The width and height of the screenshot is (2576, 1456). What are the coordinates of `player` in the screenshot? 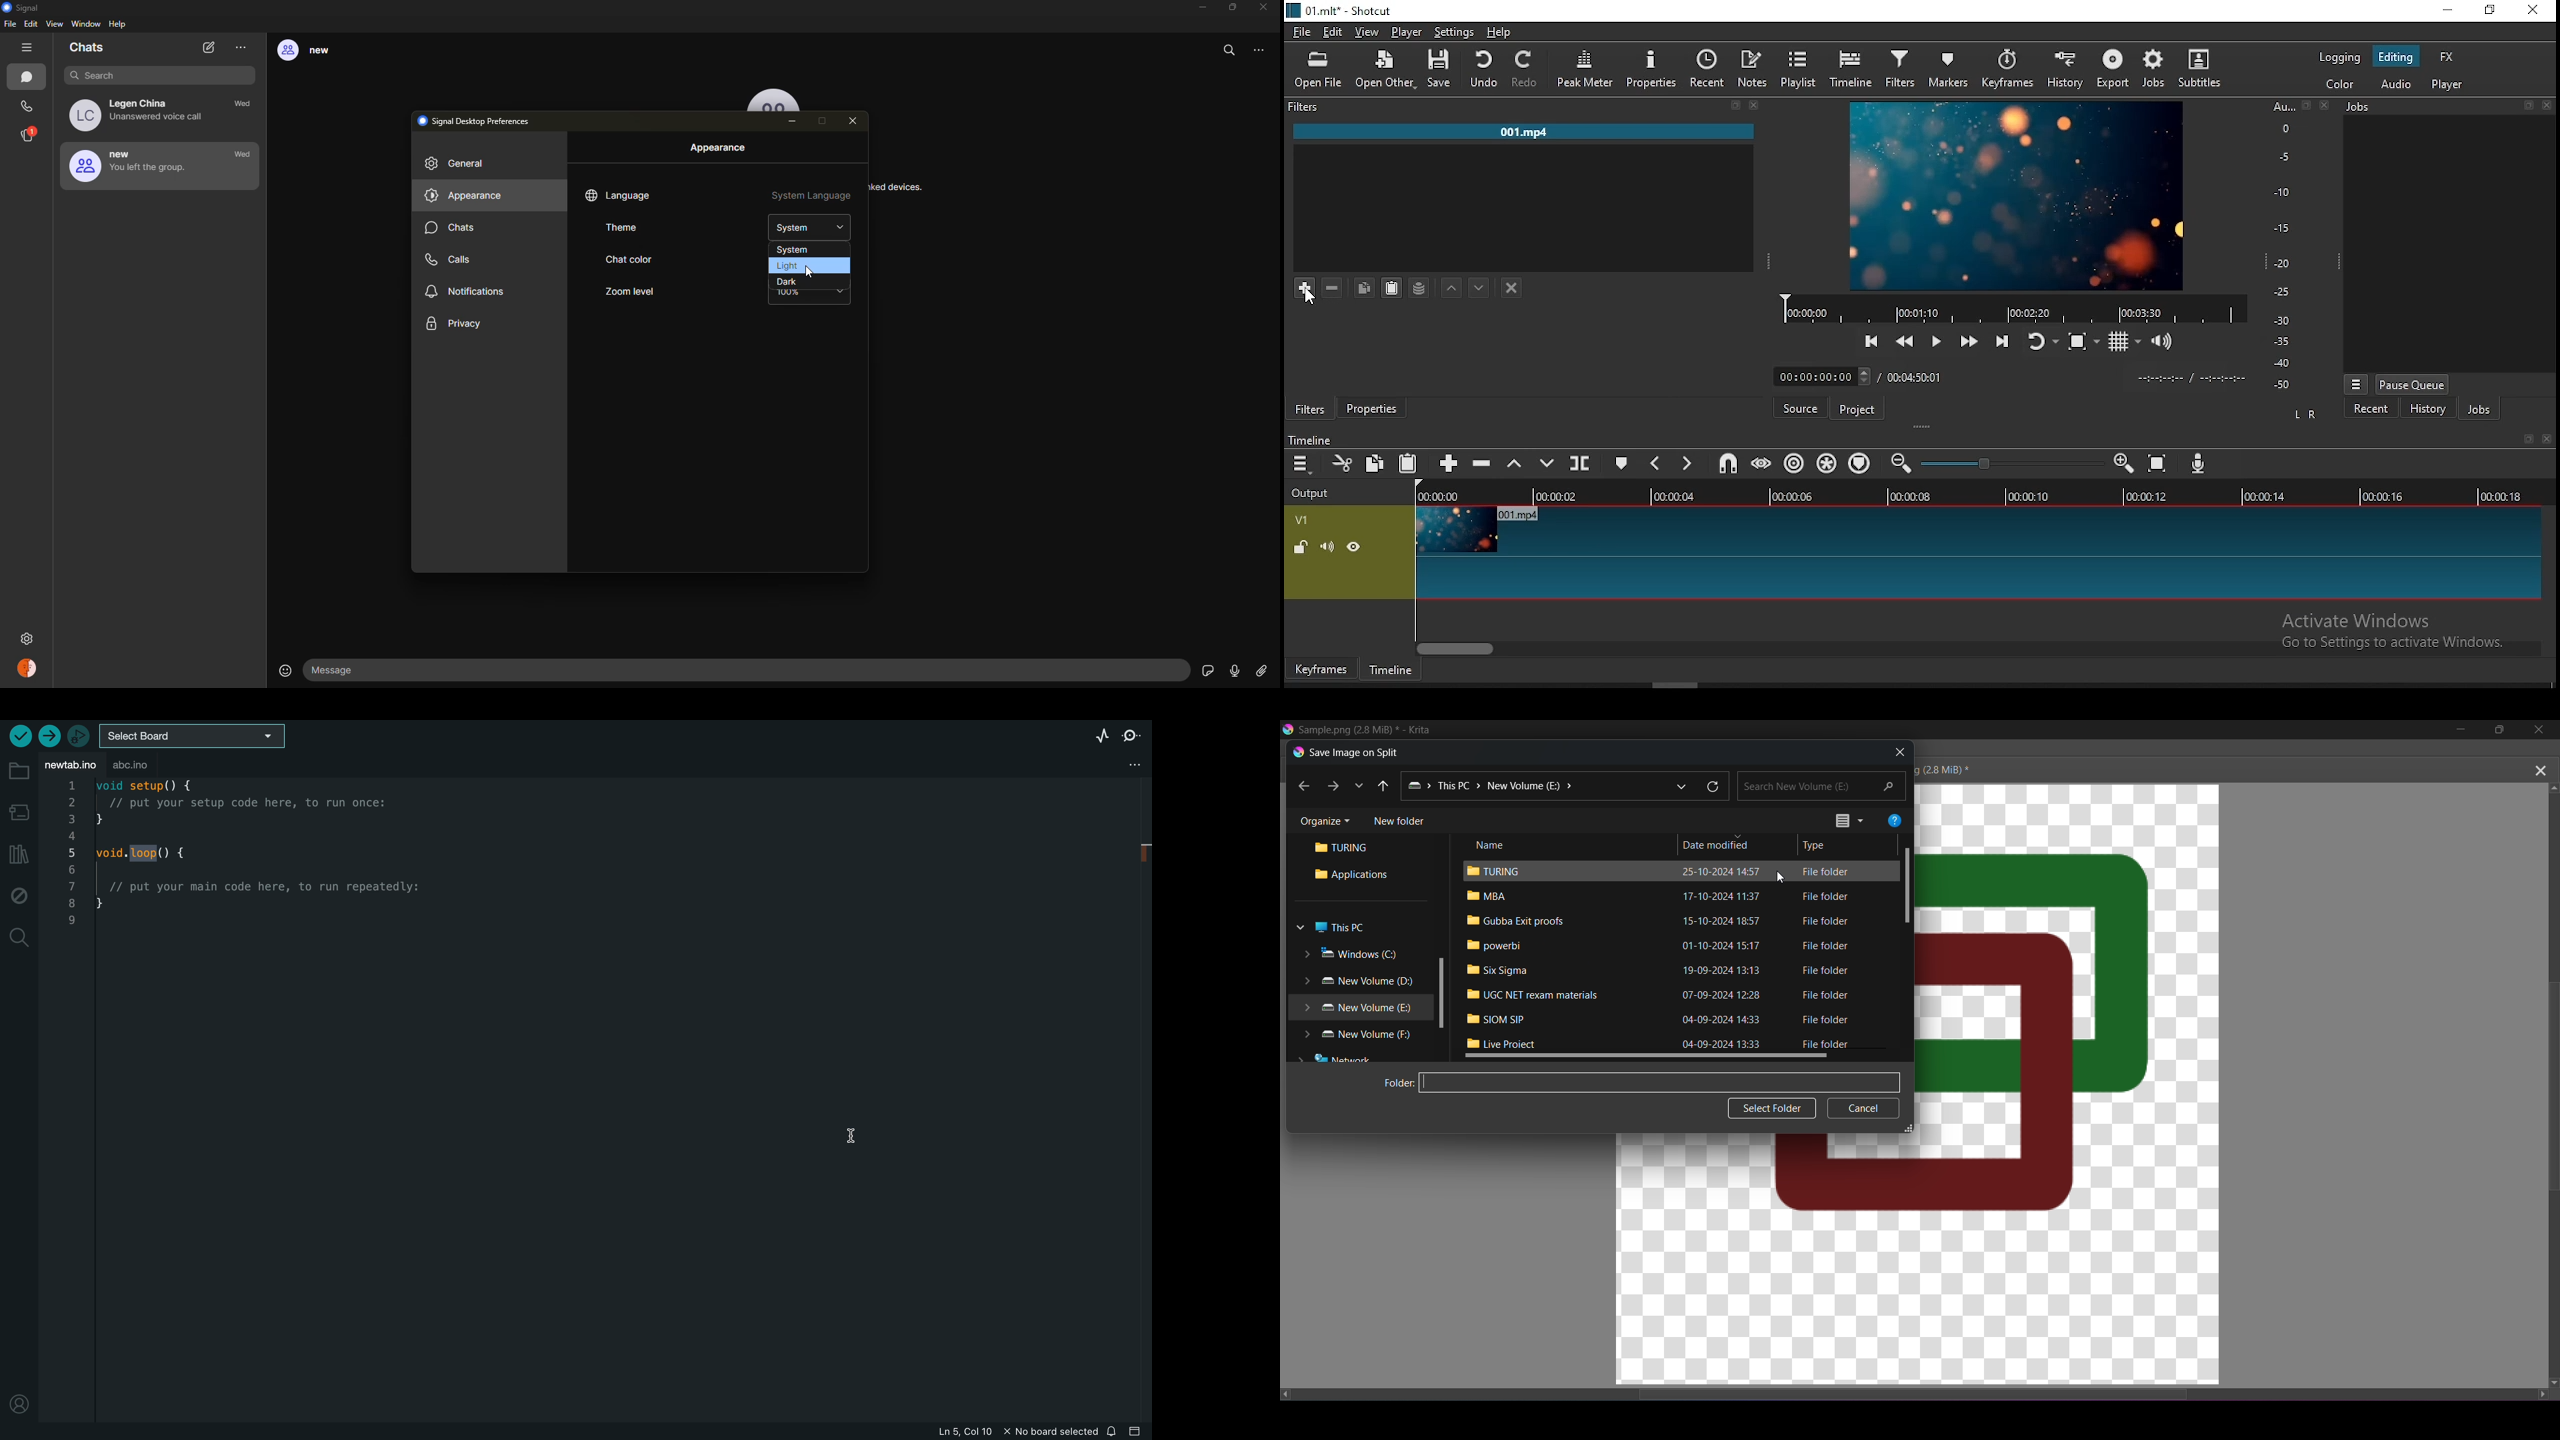 It's located at (1405, 32).